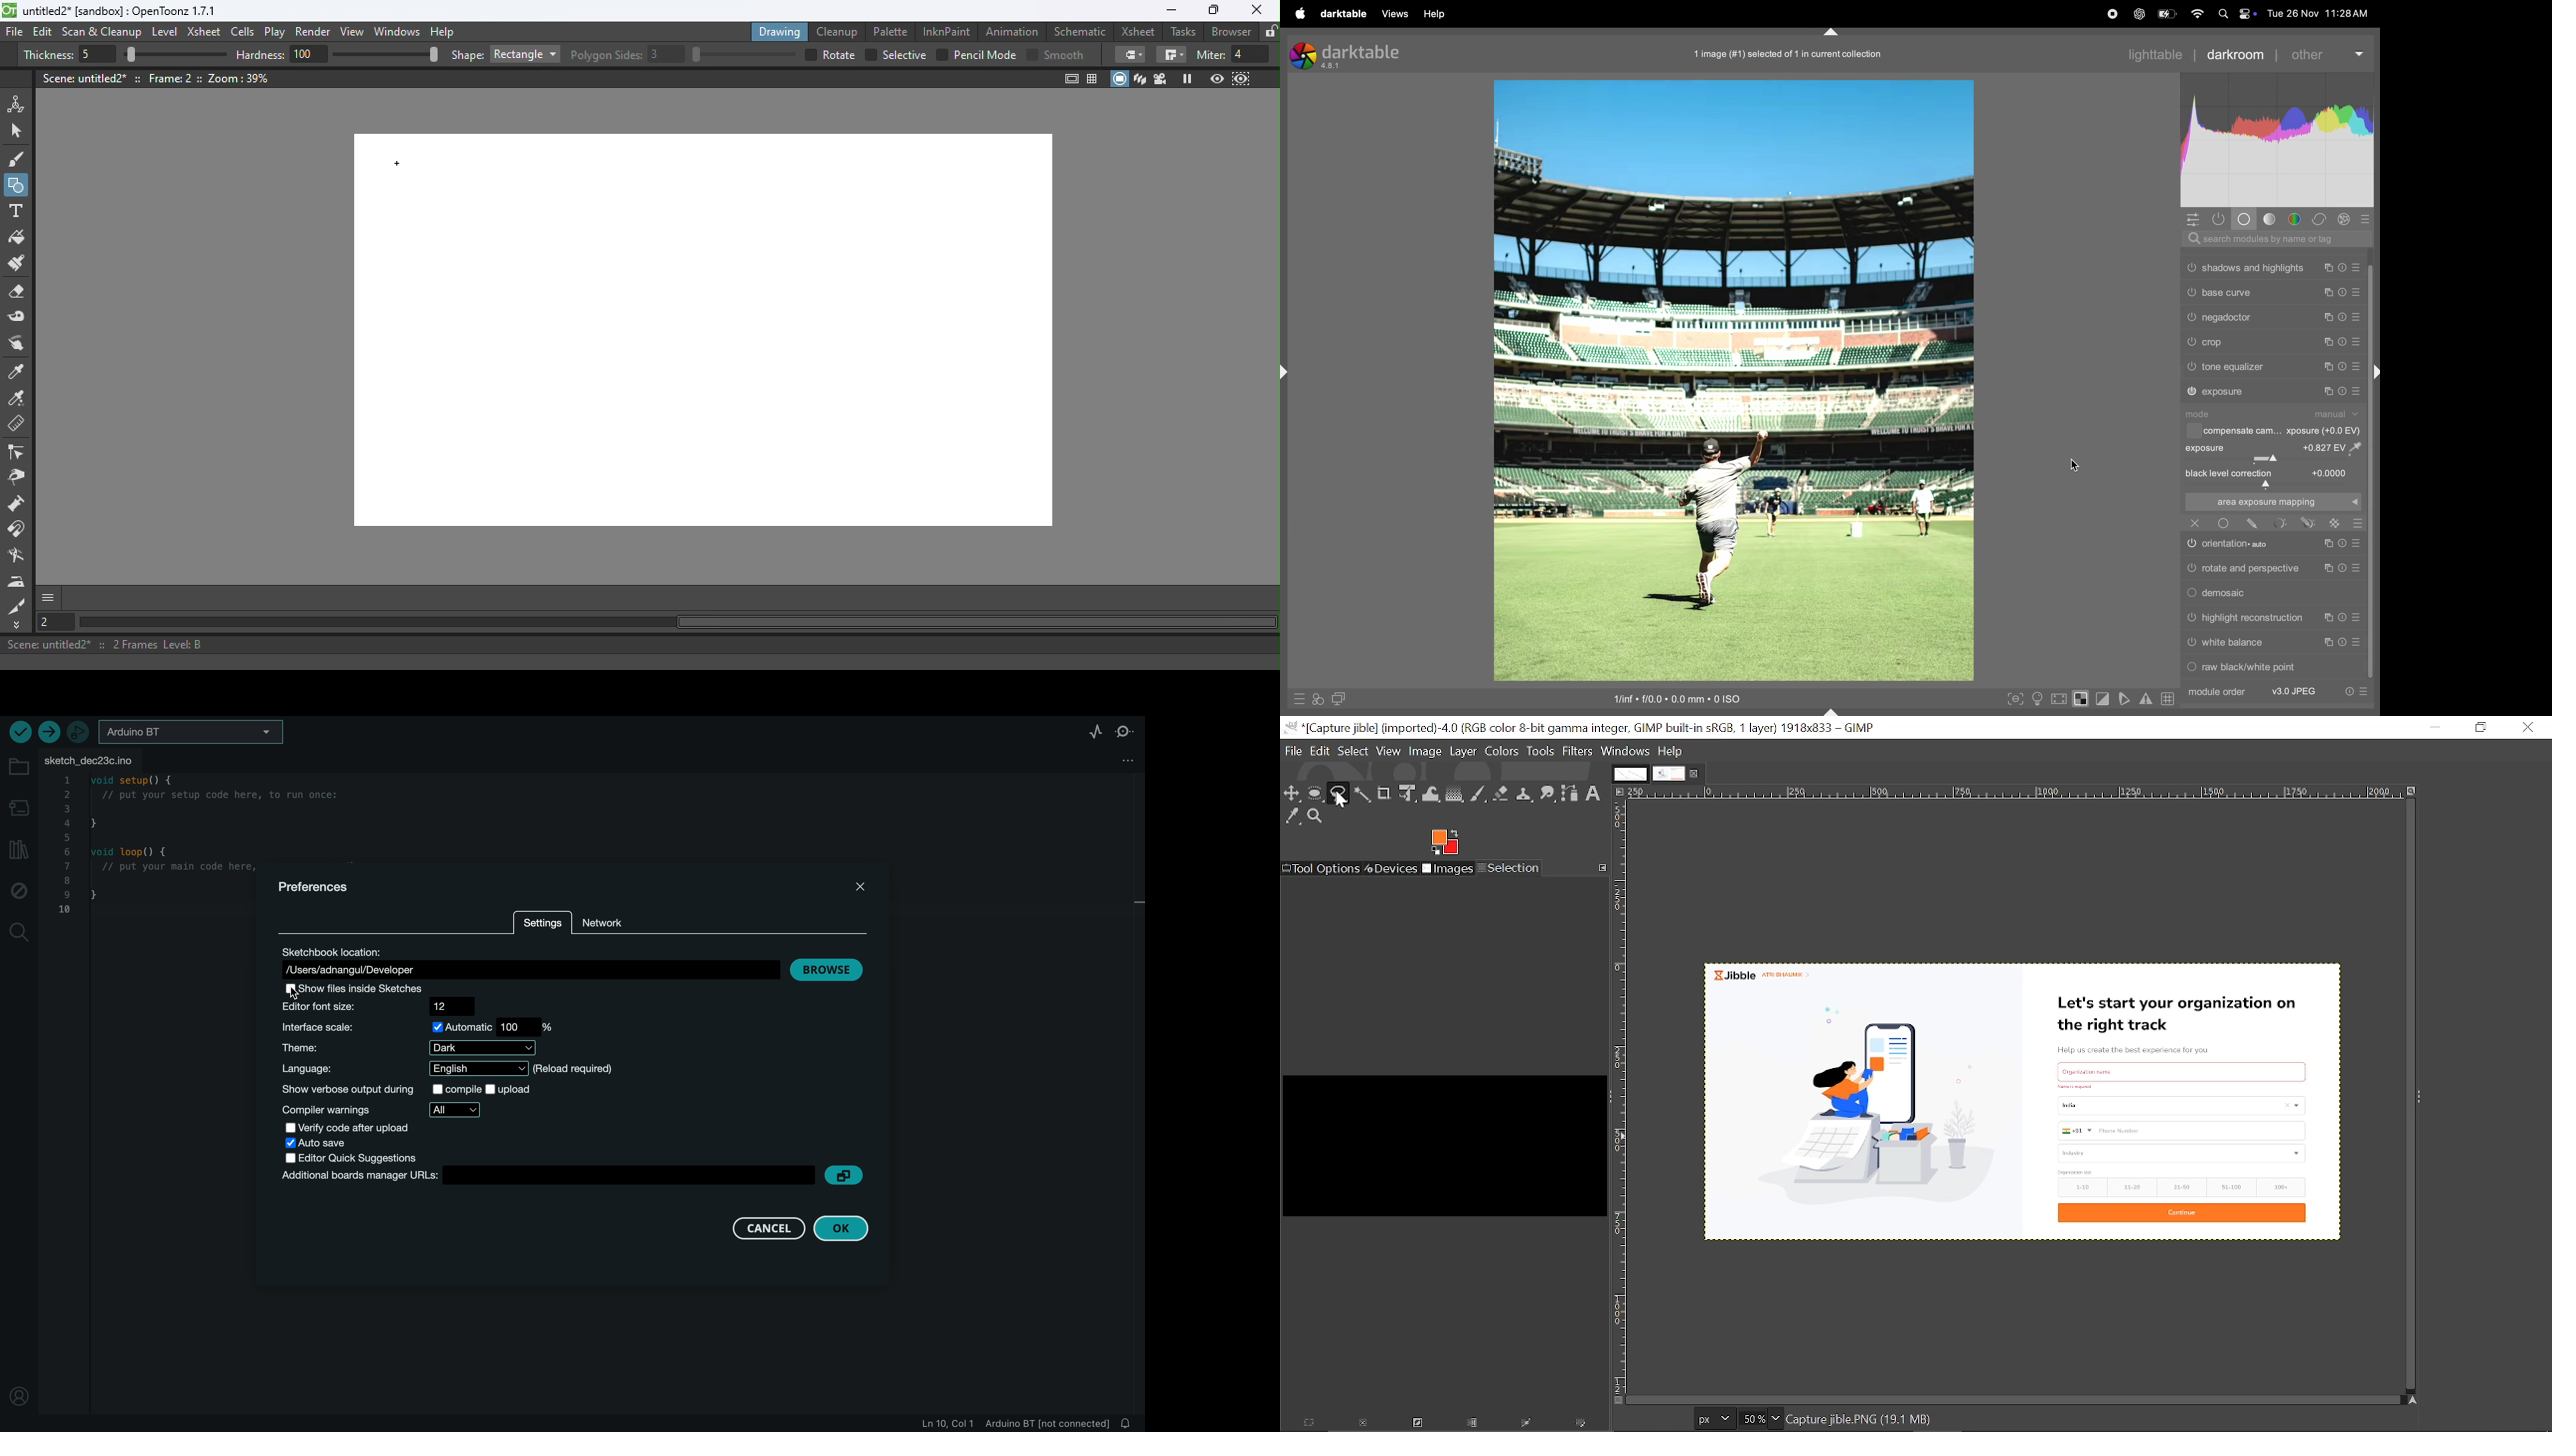 Image resolution: width=2576 pixels, height=1456 pixels. What do you see at coordinates (1620, 793) in the screenshot?
I see `Access this image menu` at bounding box center [1620, 793].